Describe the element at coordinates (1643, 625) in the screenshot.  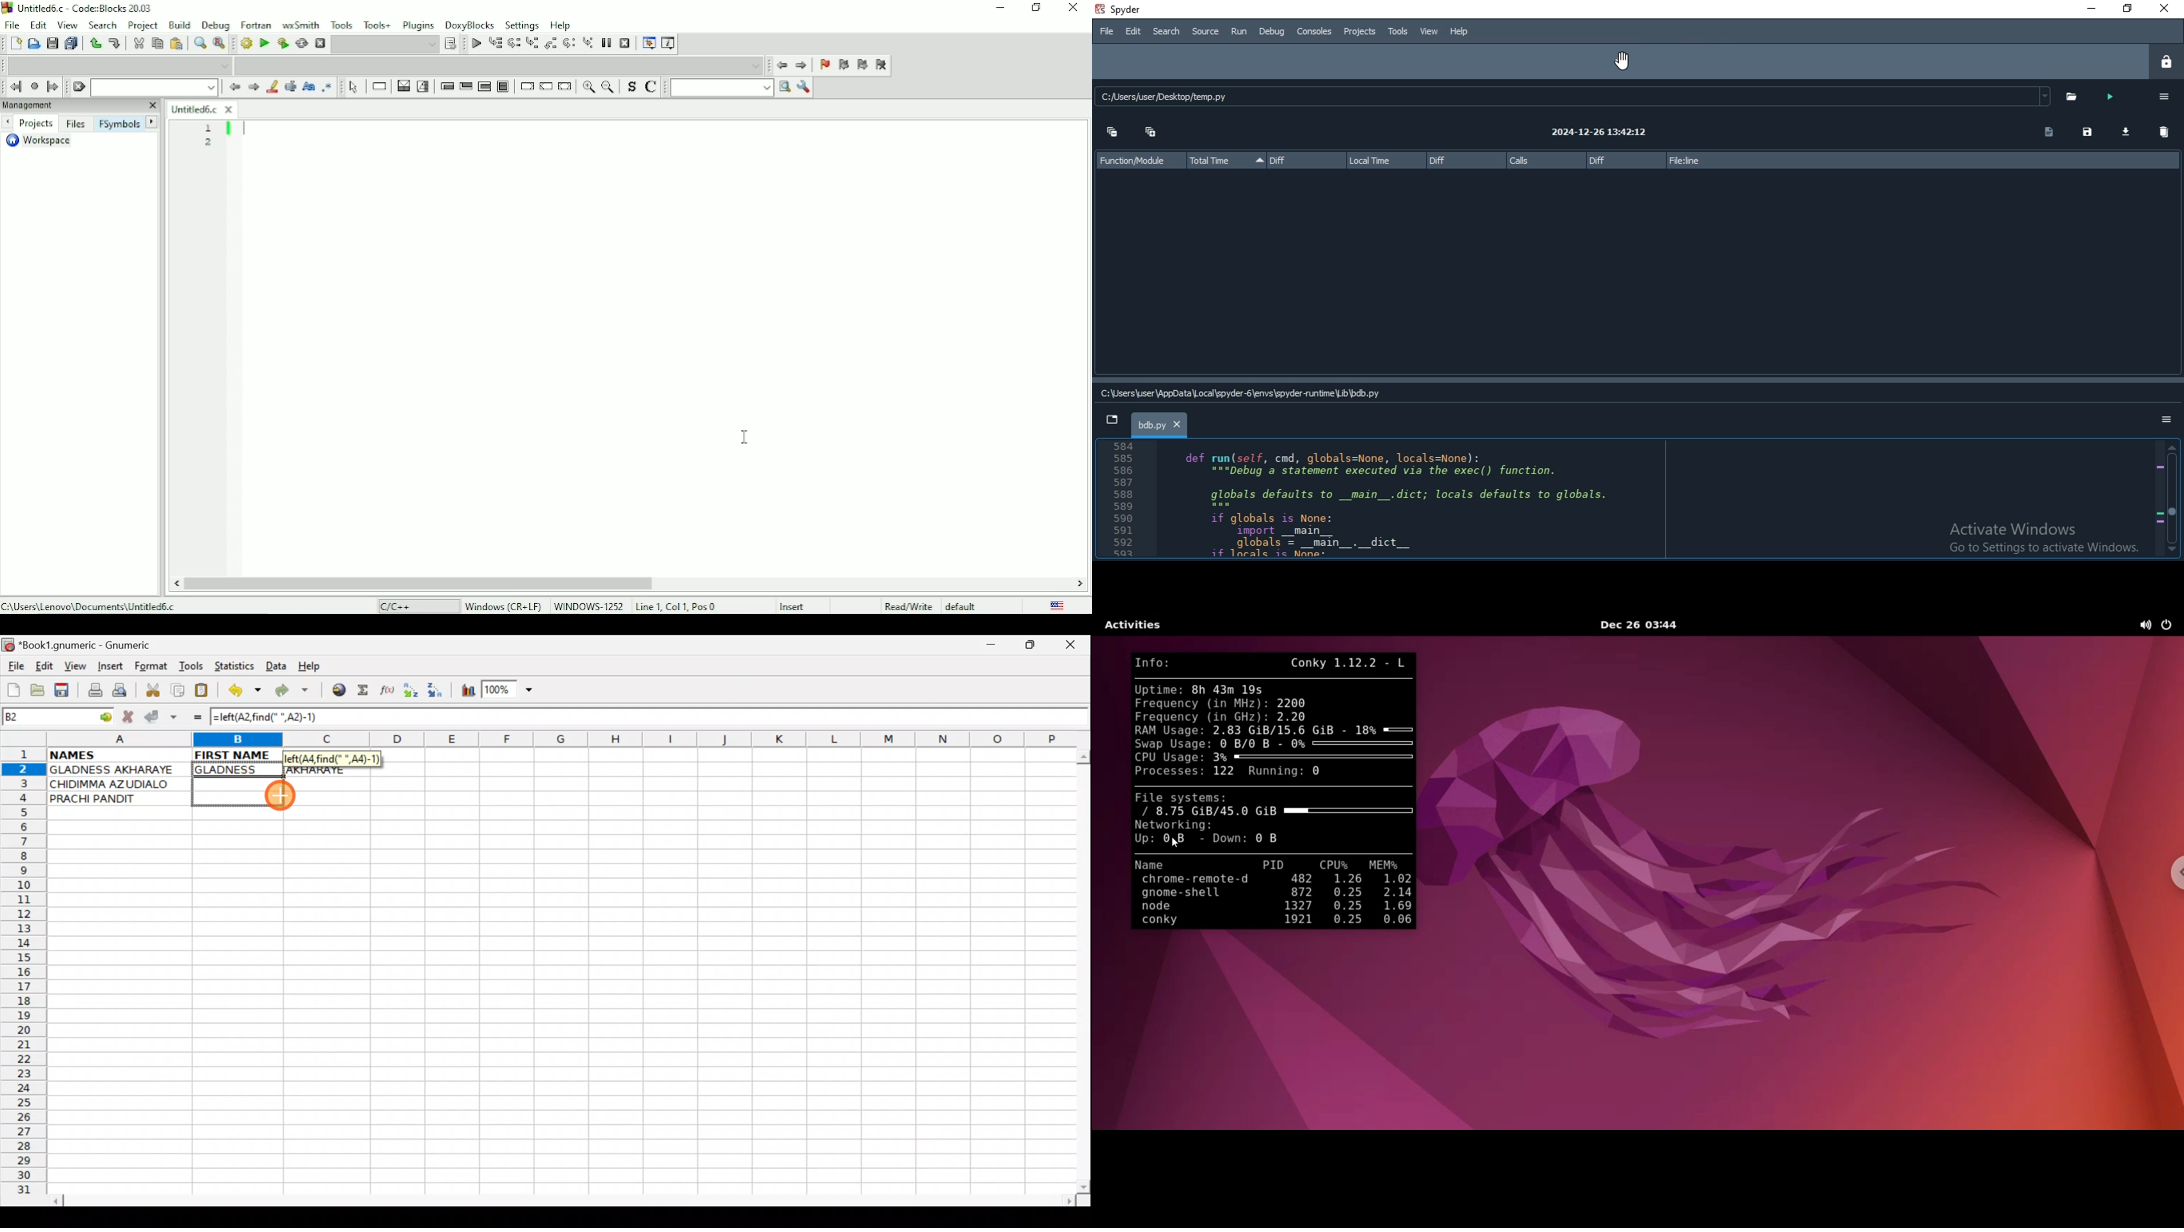
I see `Dec 26 03:44` at that location.